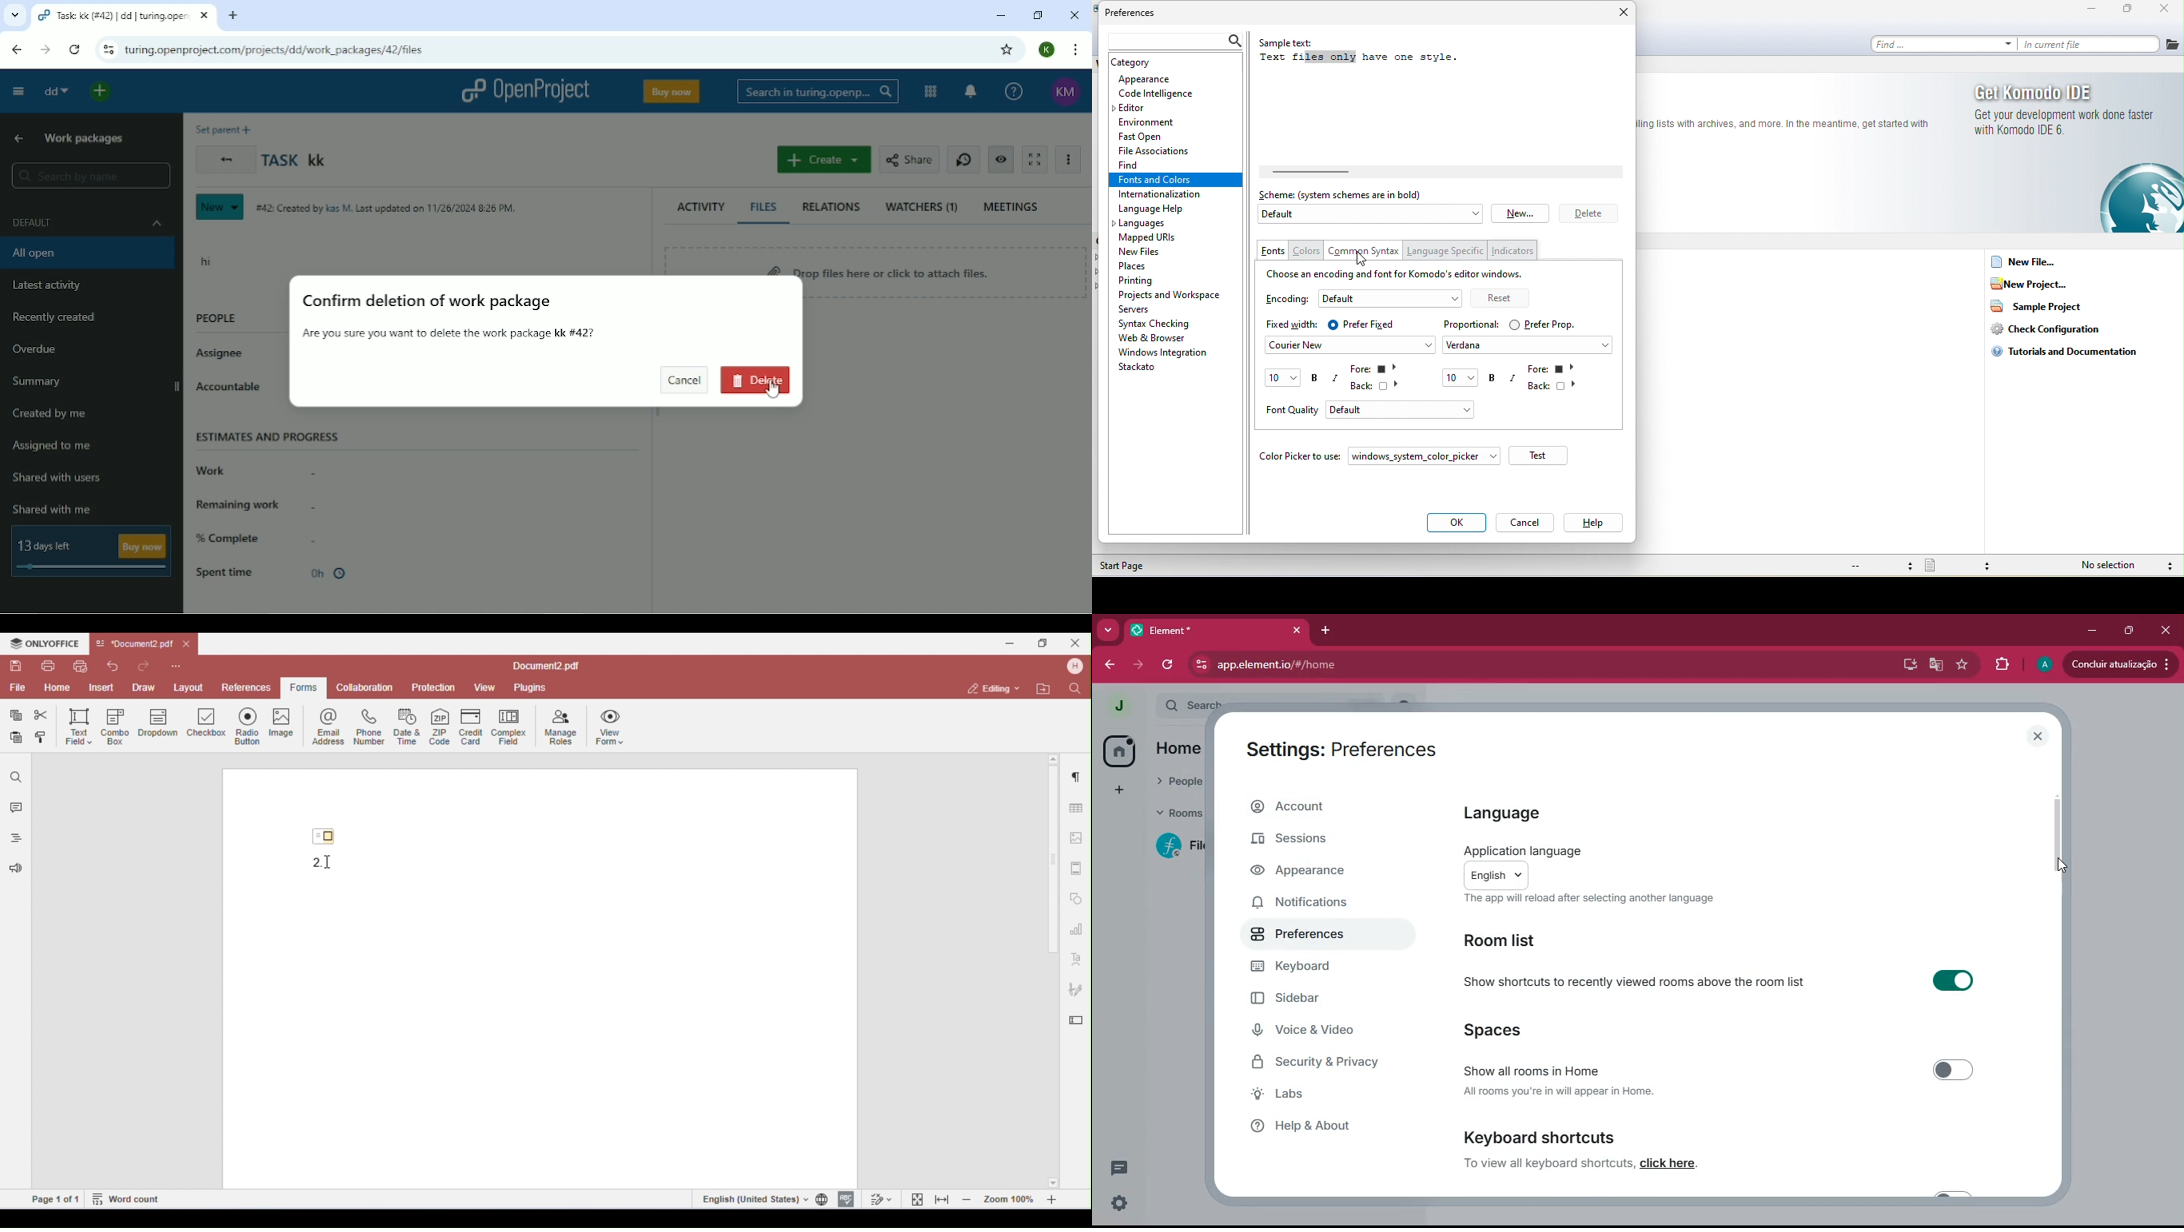 This screenshot has width=2184, height=1232. I want to click on fixed width, so click(1293, 323).